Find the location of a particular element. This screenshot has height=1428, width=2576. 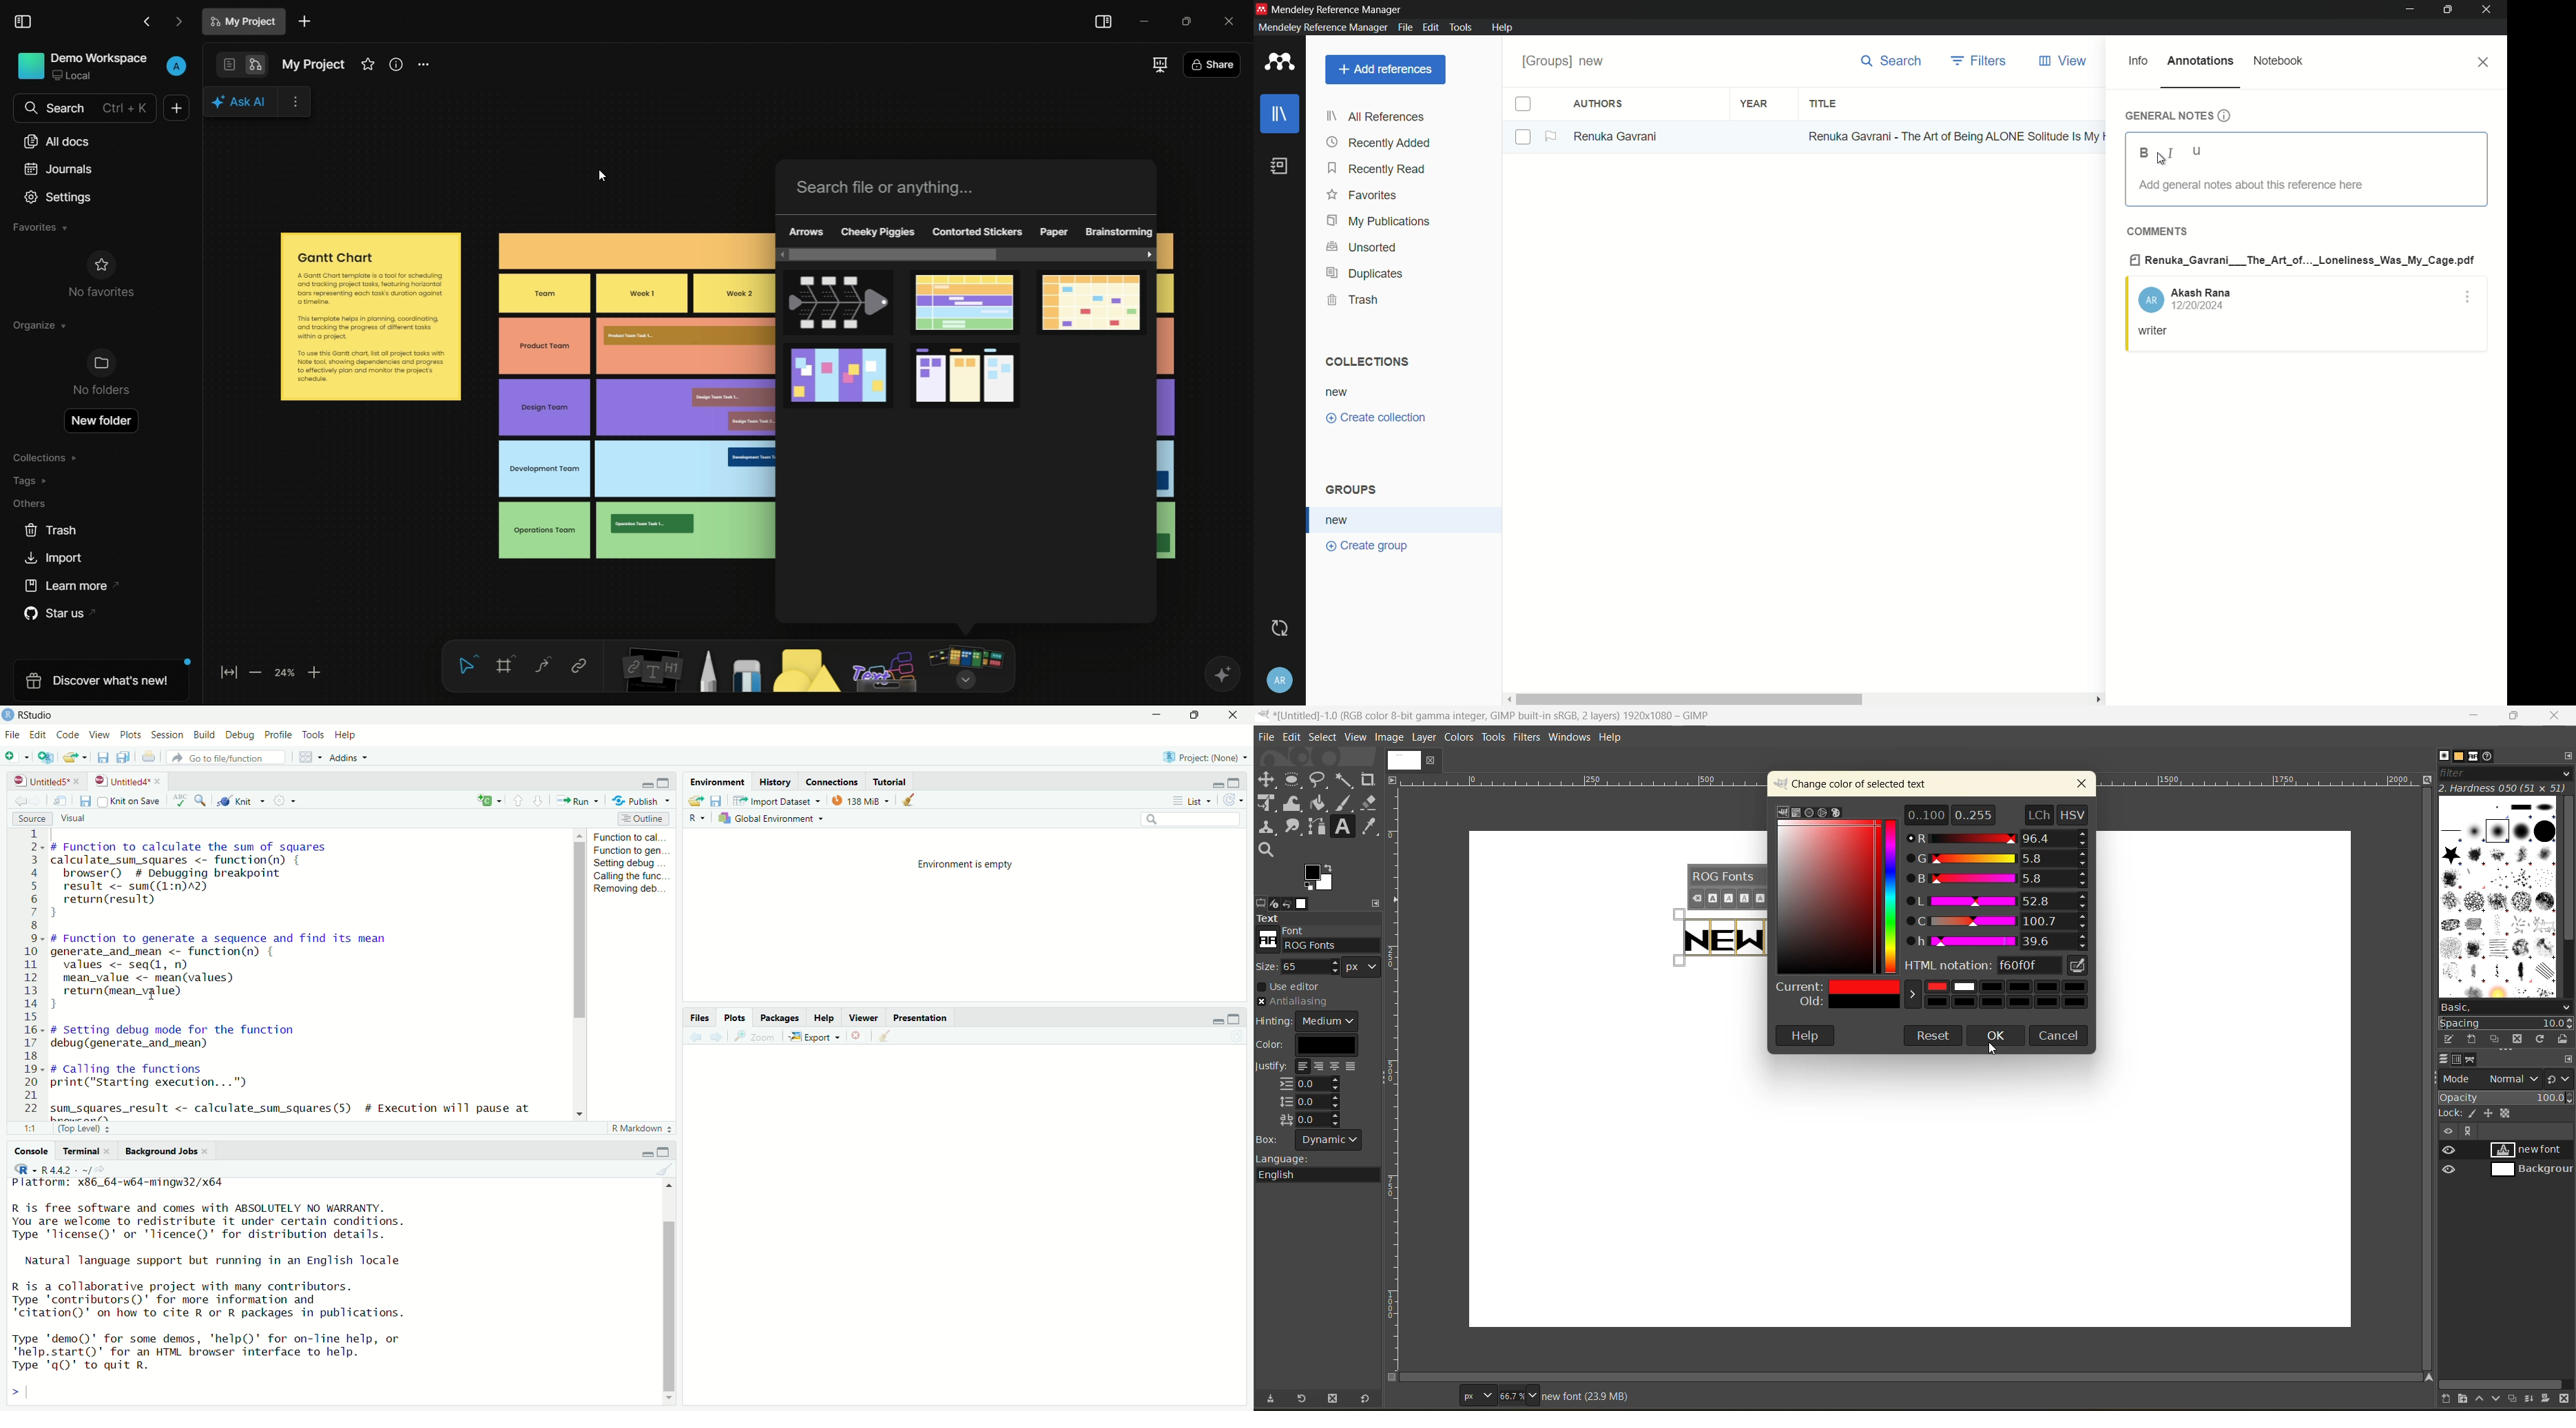

bold is located at coordinates (2144, 153).